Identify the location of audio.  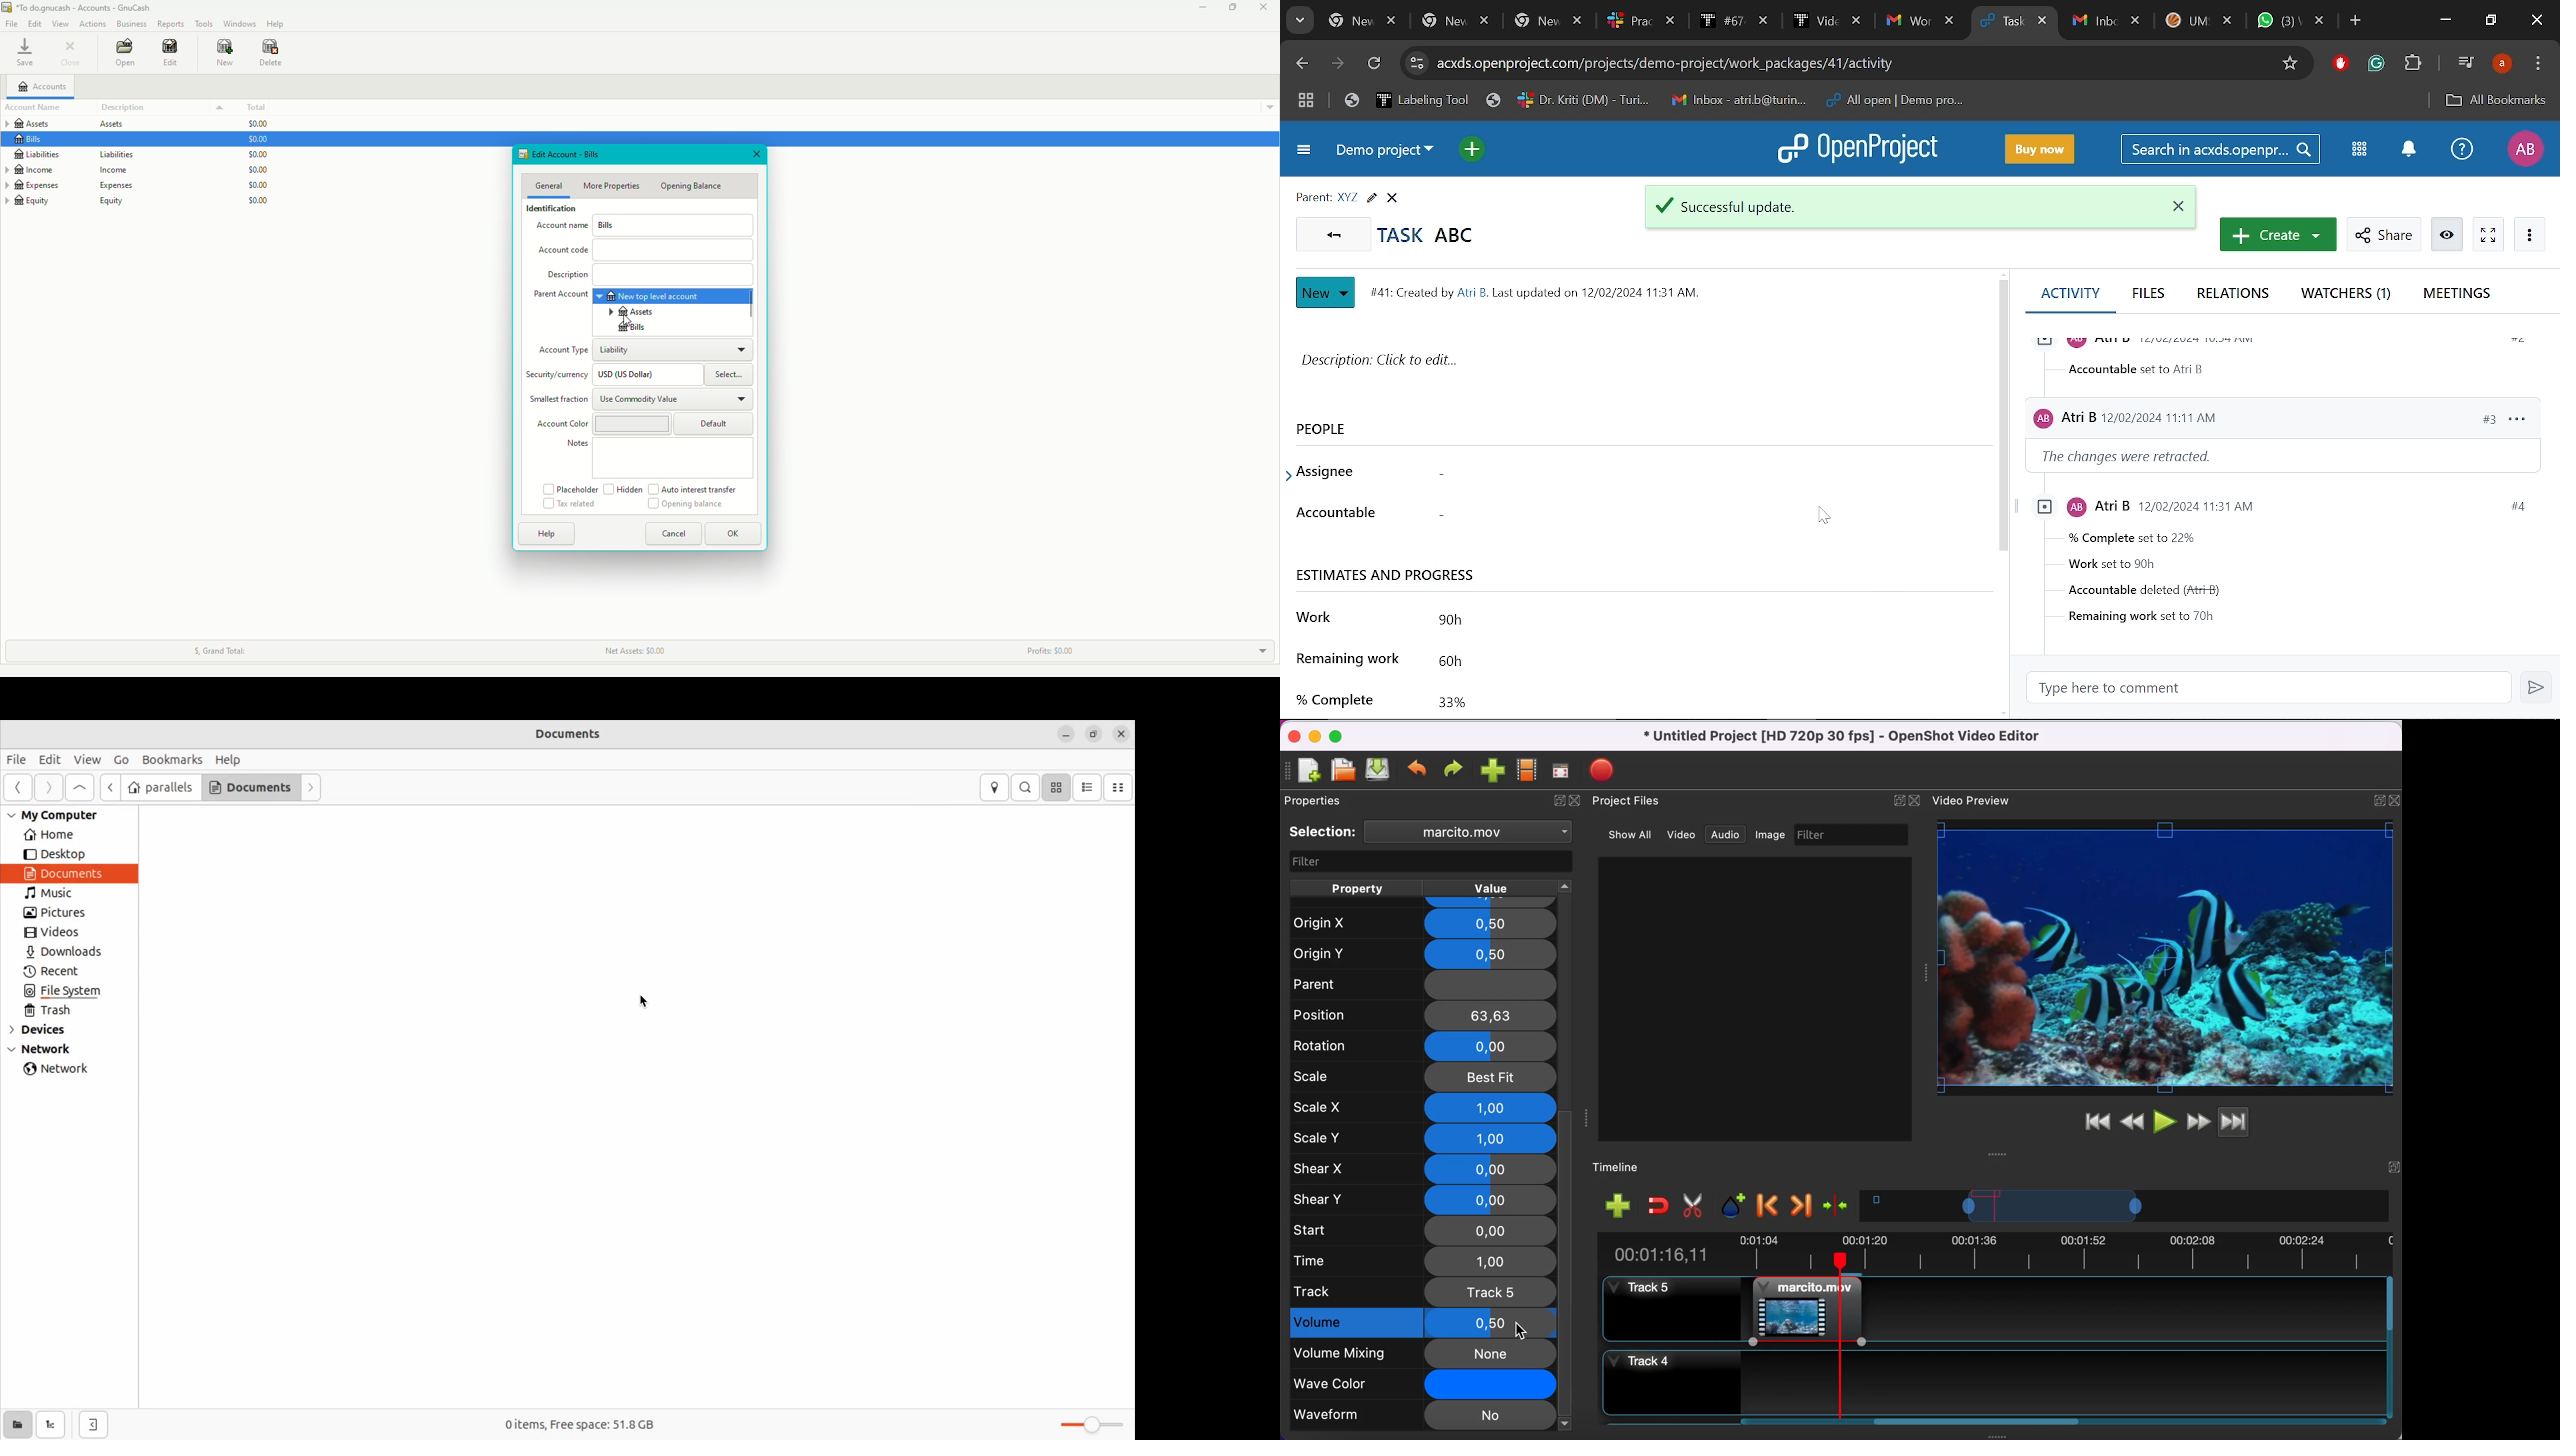
(1729, 836).